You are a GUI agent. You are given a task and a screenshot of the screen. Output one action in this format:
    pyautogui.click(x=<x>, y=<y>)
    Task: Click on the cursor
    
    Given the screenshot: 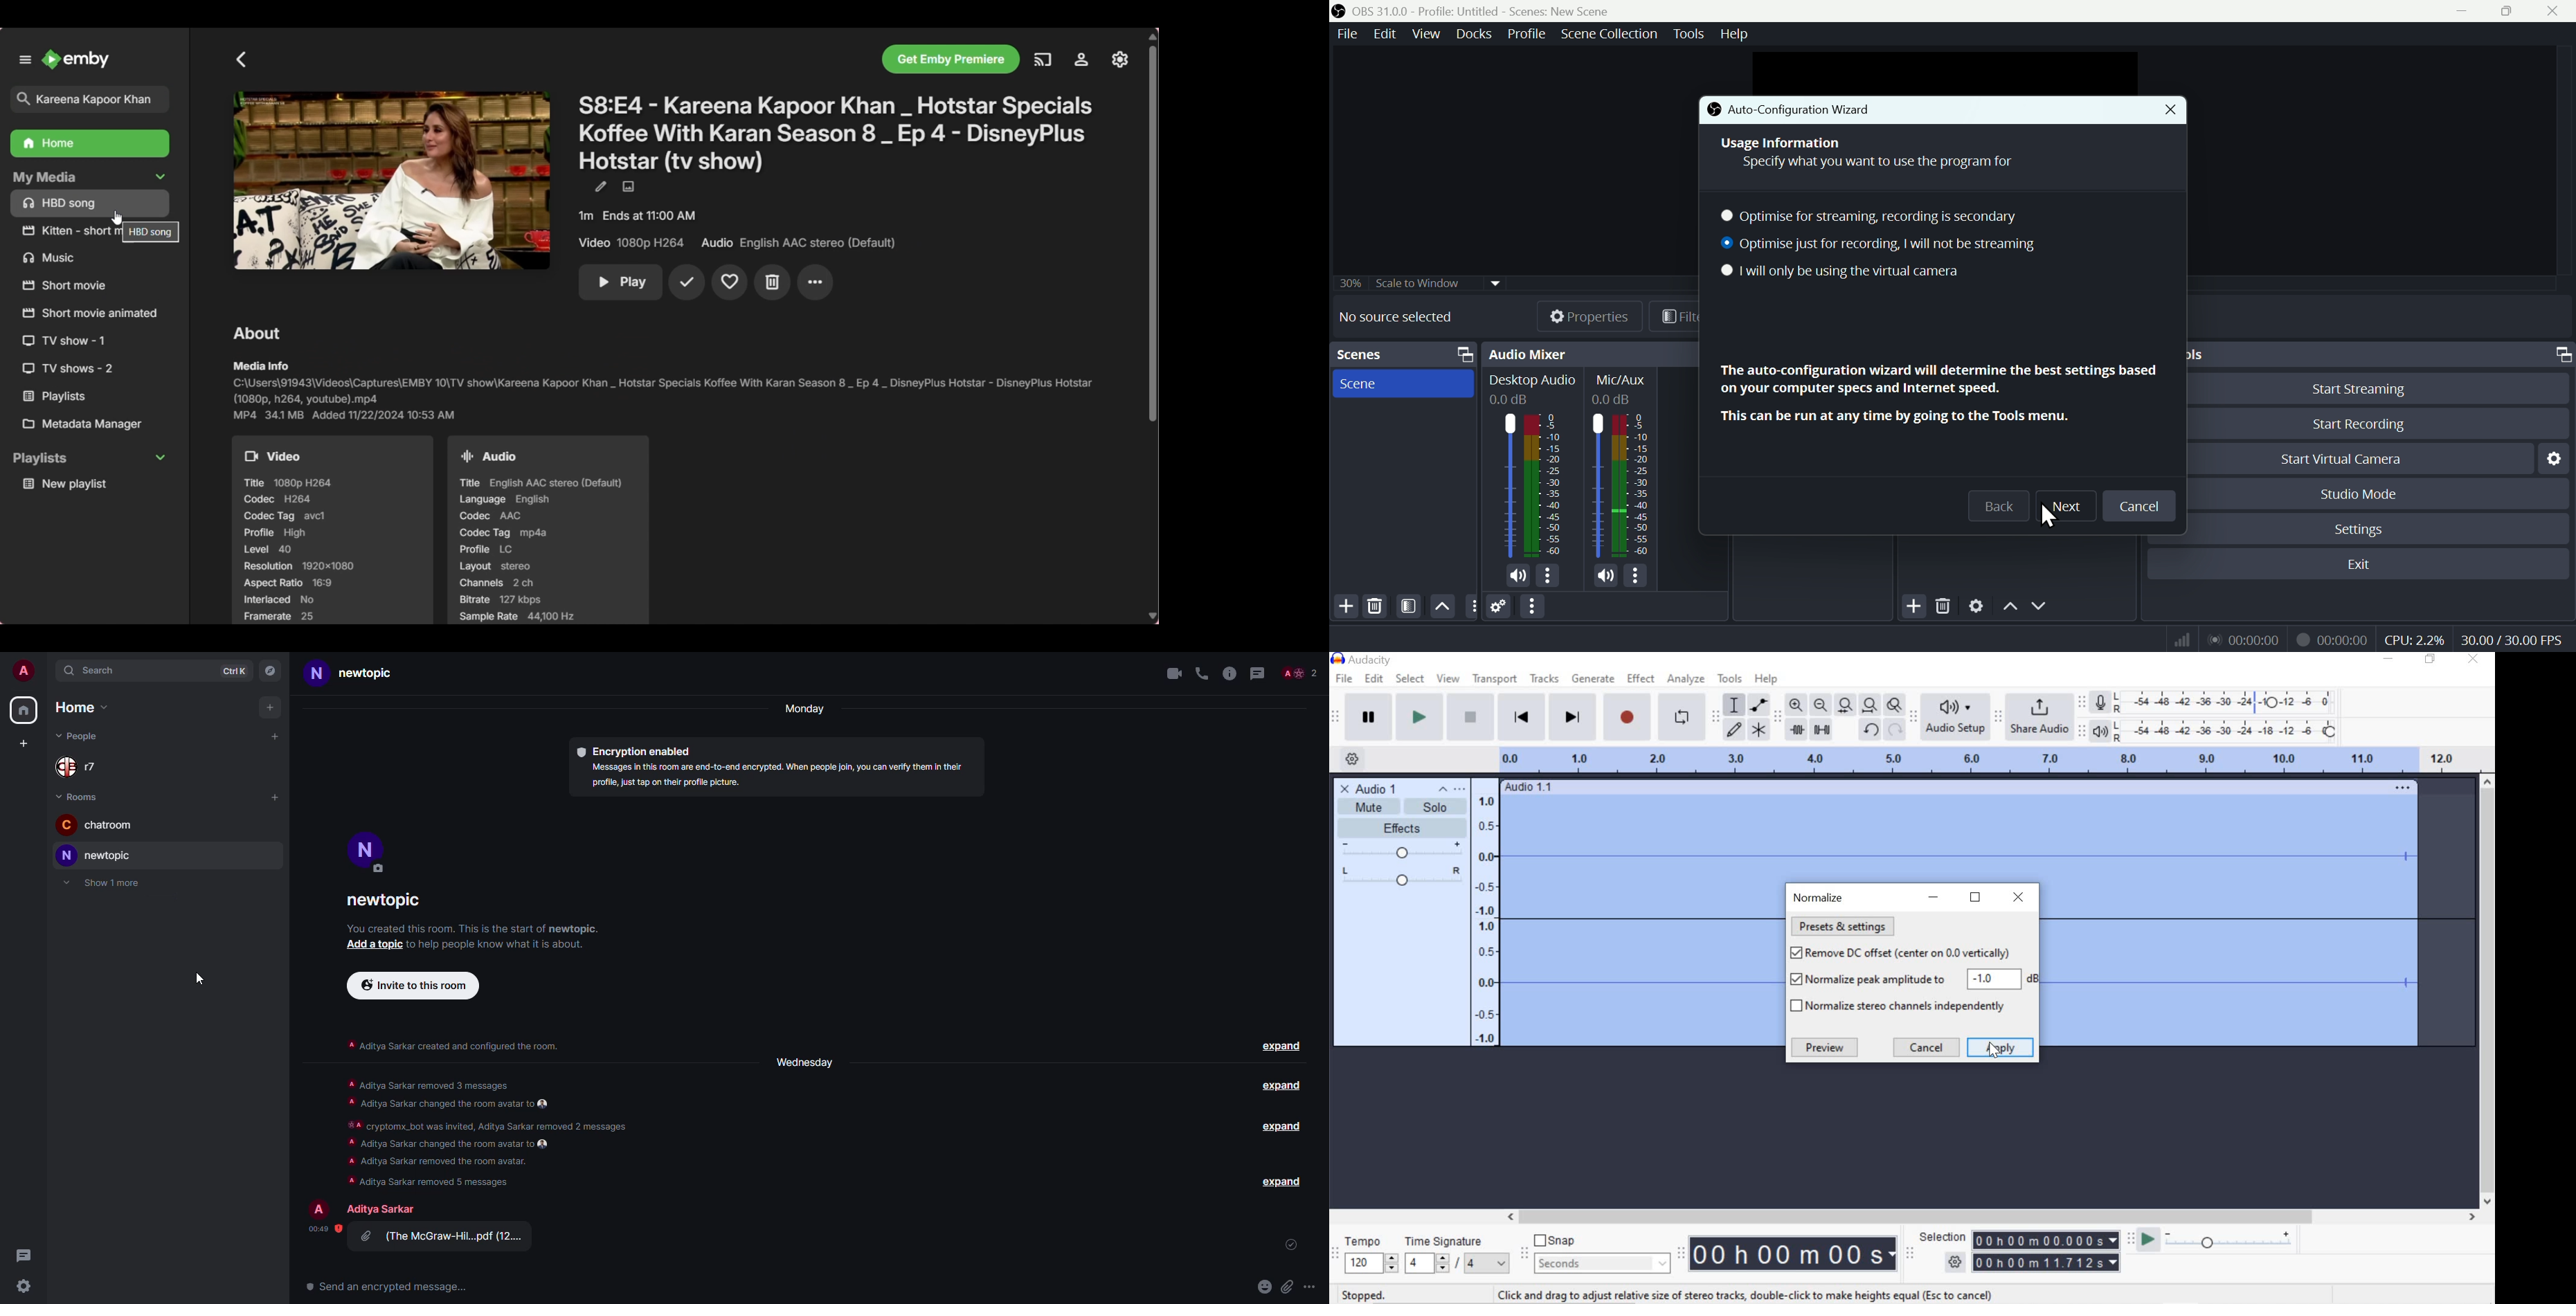 What is the action you would take?
    pyautogui.click(x=199, y=979)
    